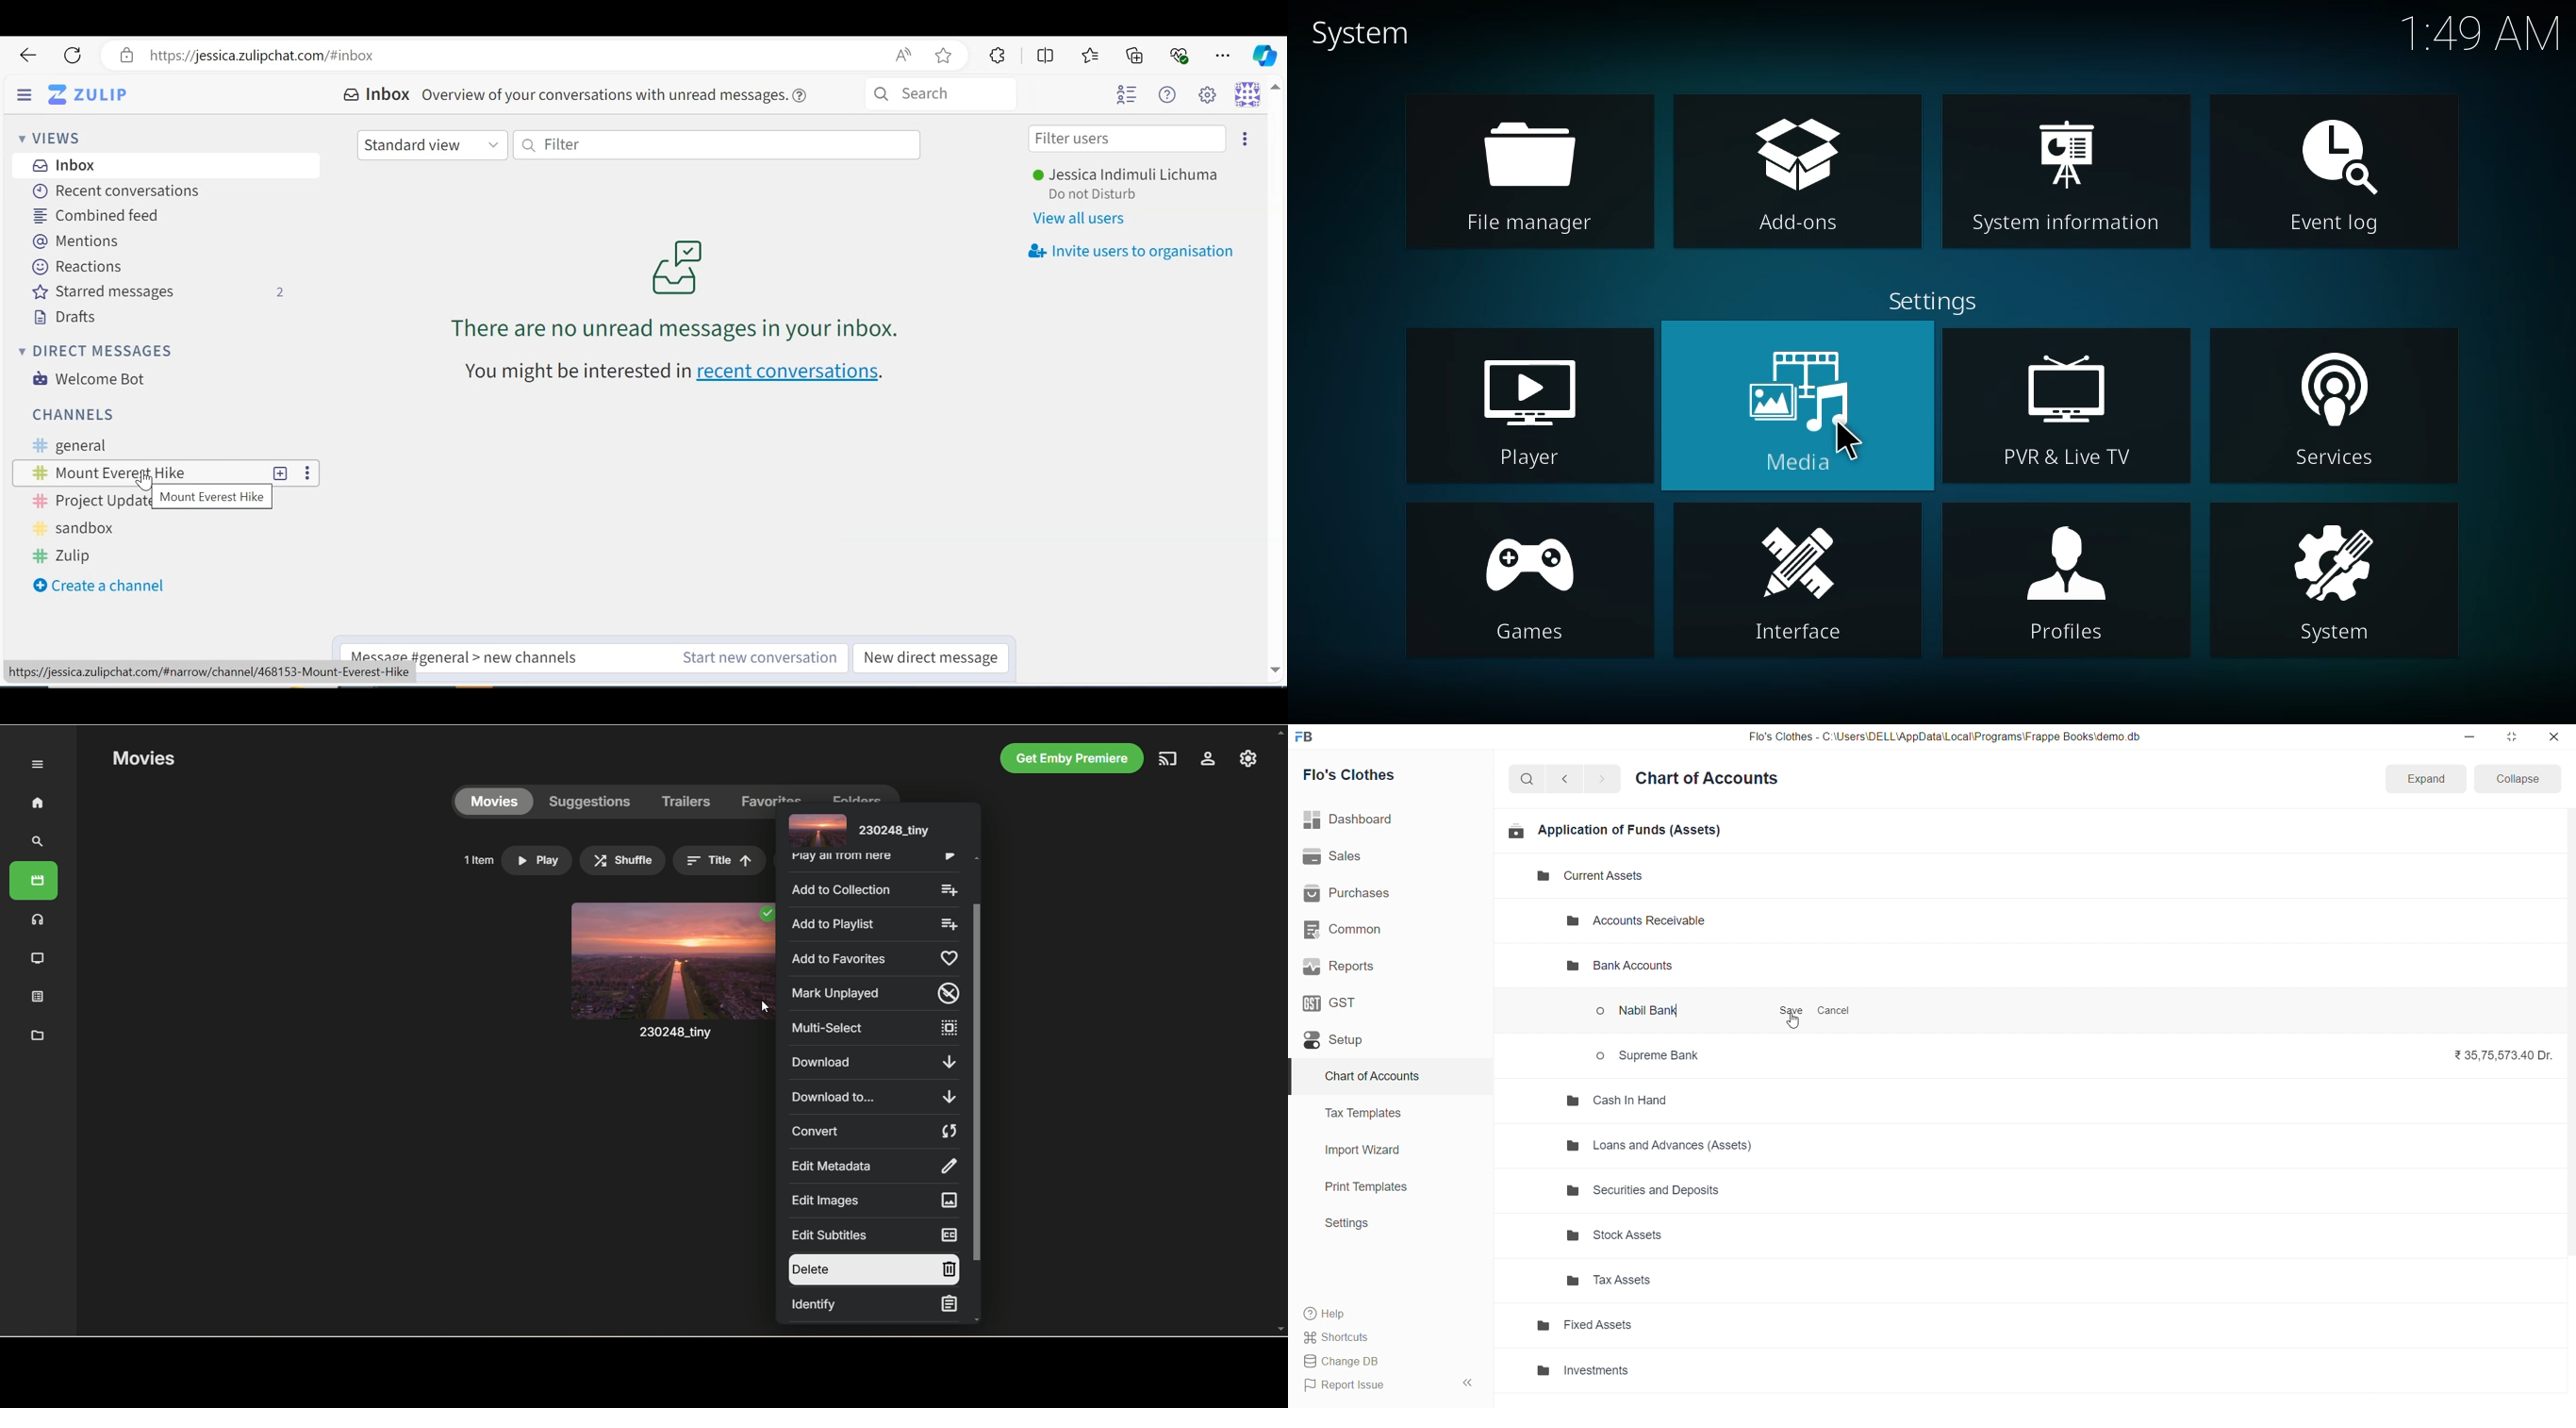 The height and width of the screenshot is (1428, 2576). What do you see at coordinates (1668, 1145) in the screenshot?
I see `Loans and Advances (Assets)` at bounding box center [1668, 1145].